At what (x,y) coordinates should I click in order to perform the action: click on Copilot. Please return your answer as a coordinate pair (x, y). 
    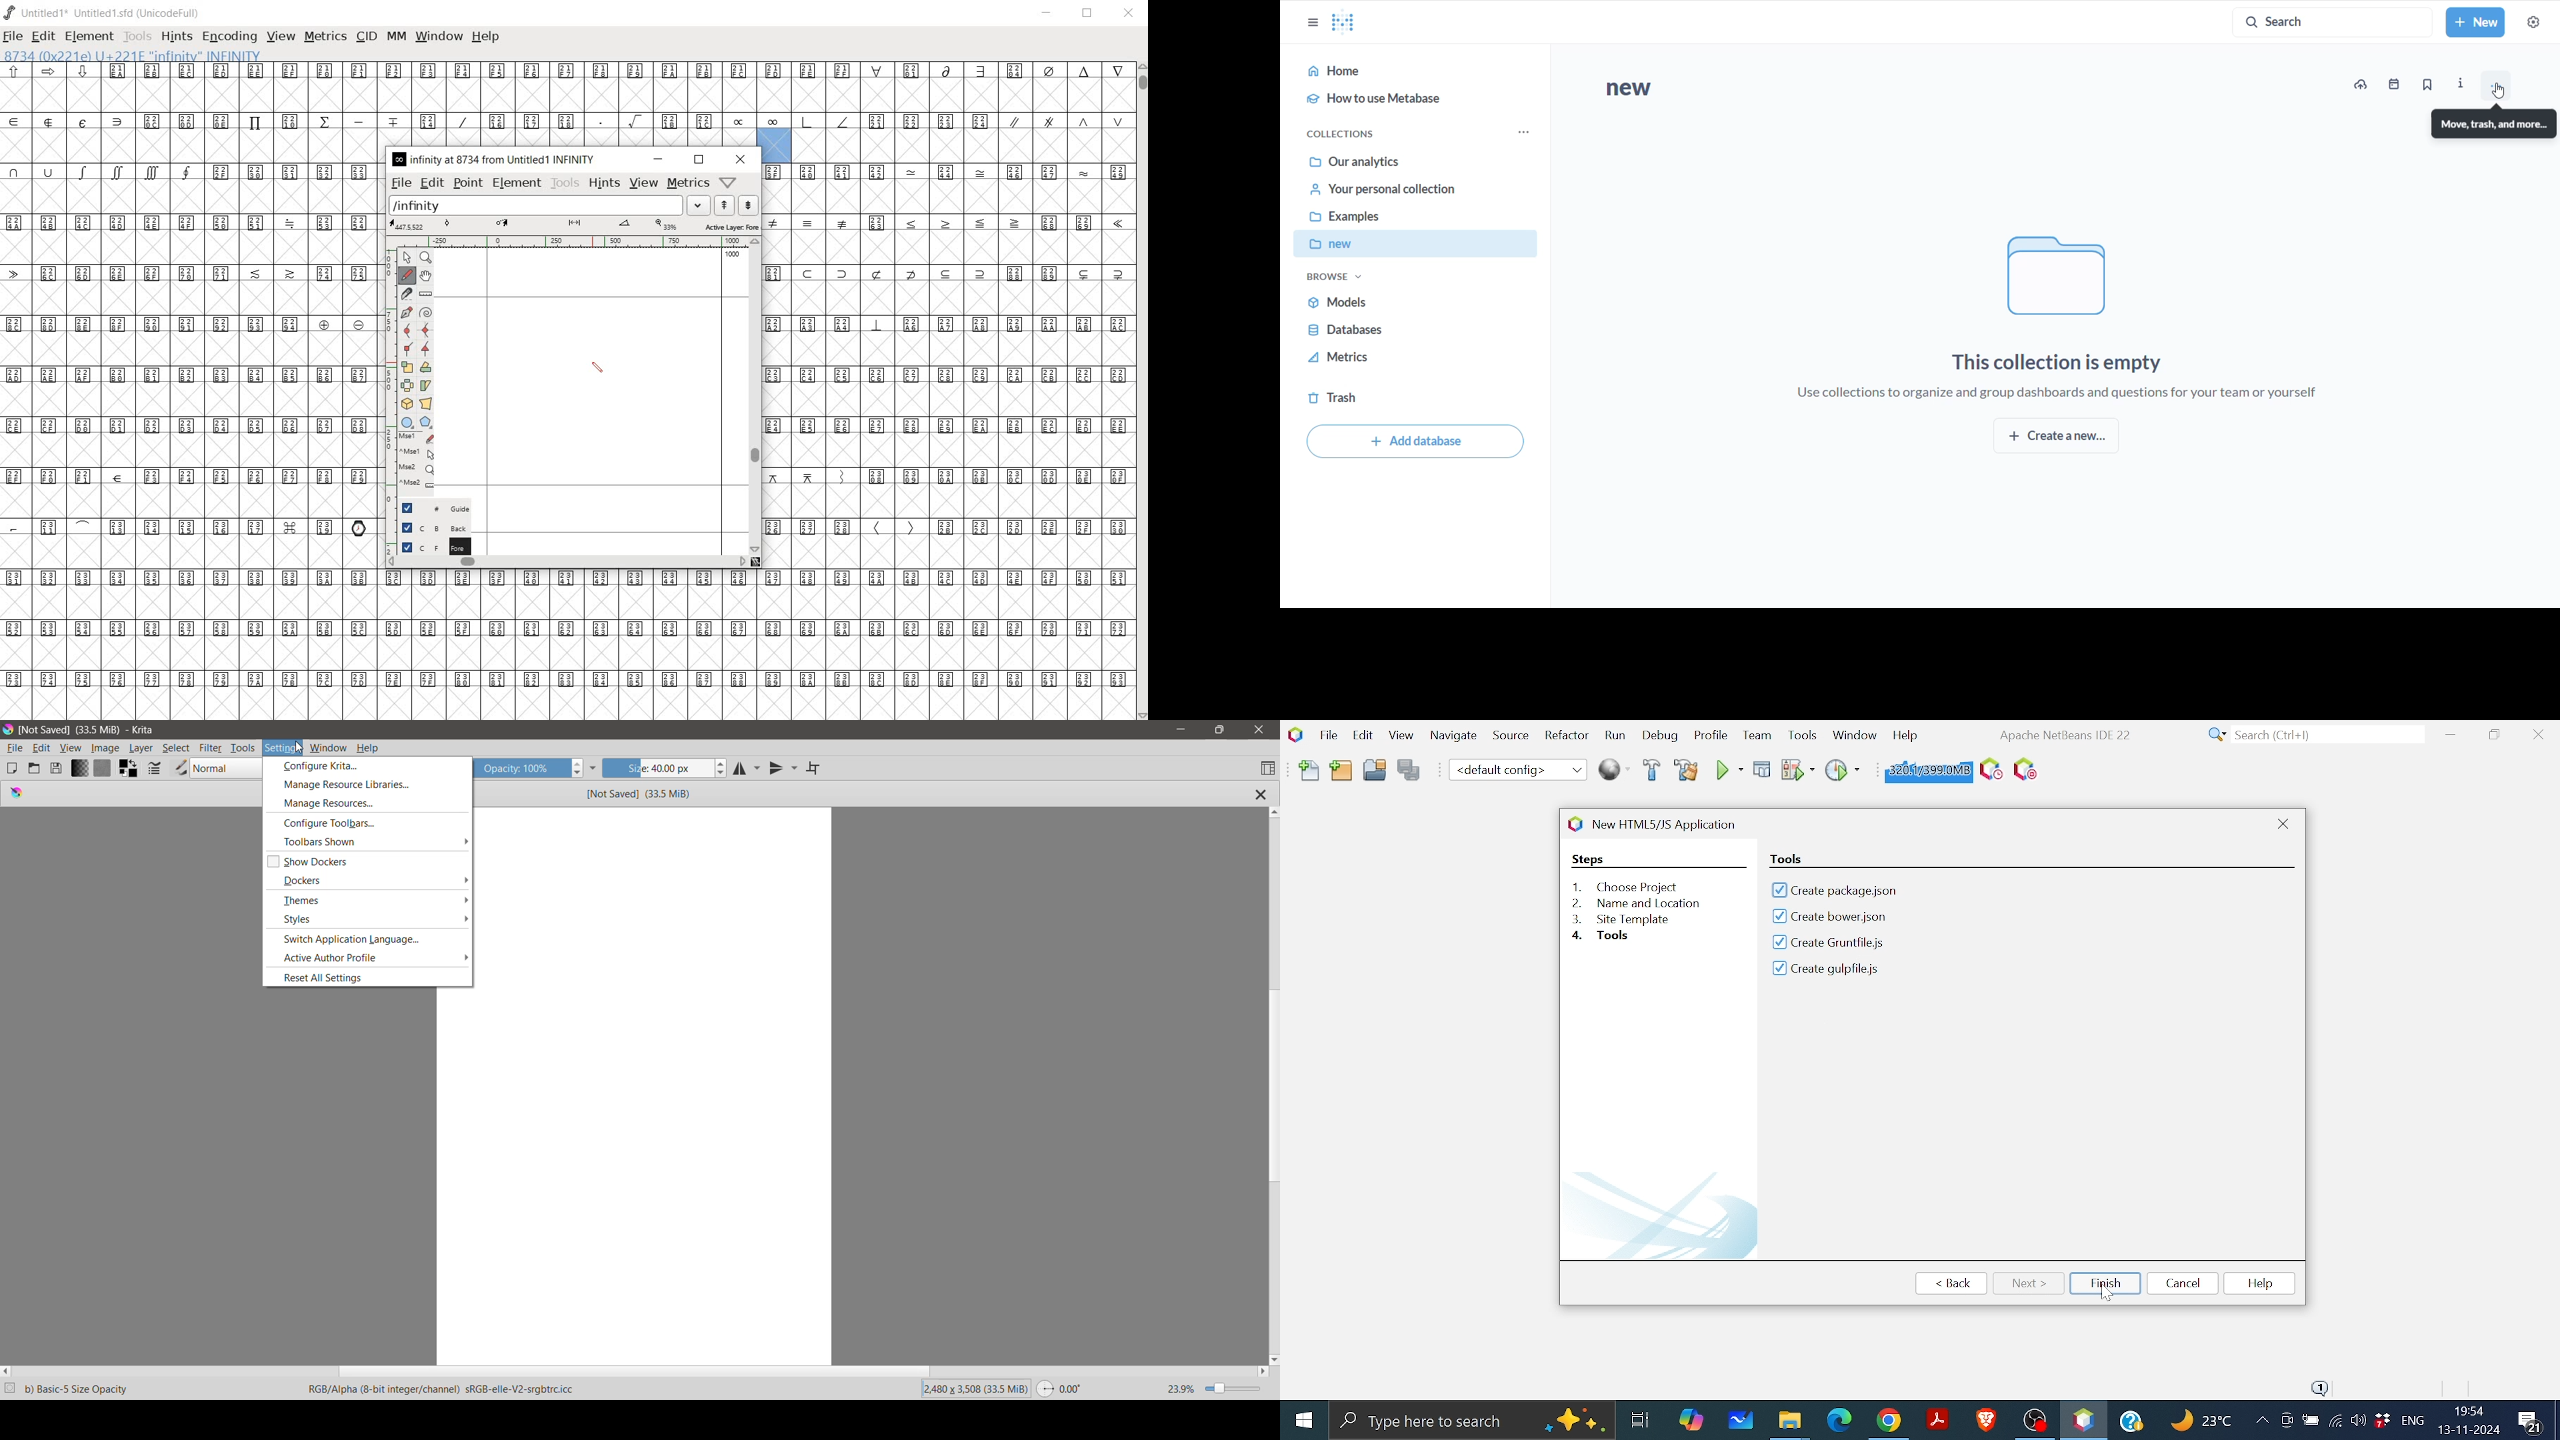
    Looking at the image, I should click on (1693, 1418).